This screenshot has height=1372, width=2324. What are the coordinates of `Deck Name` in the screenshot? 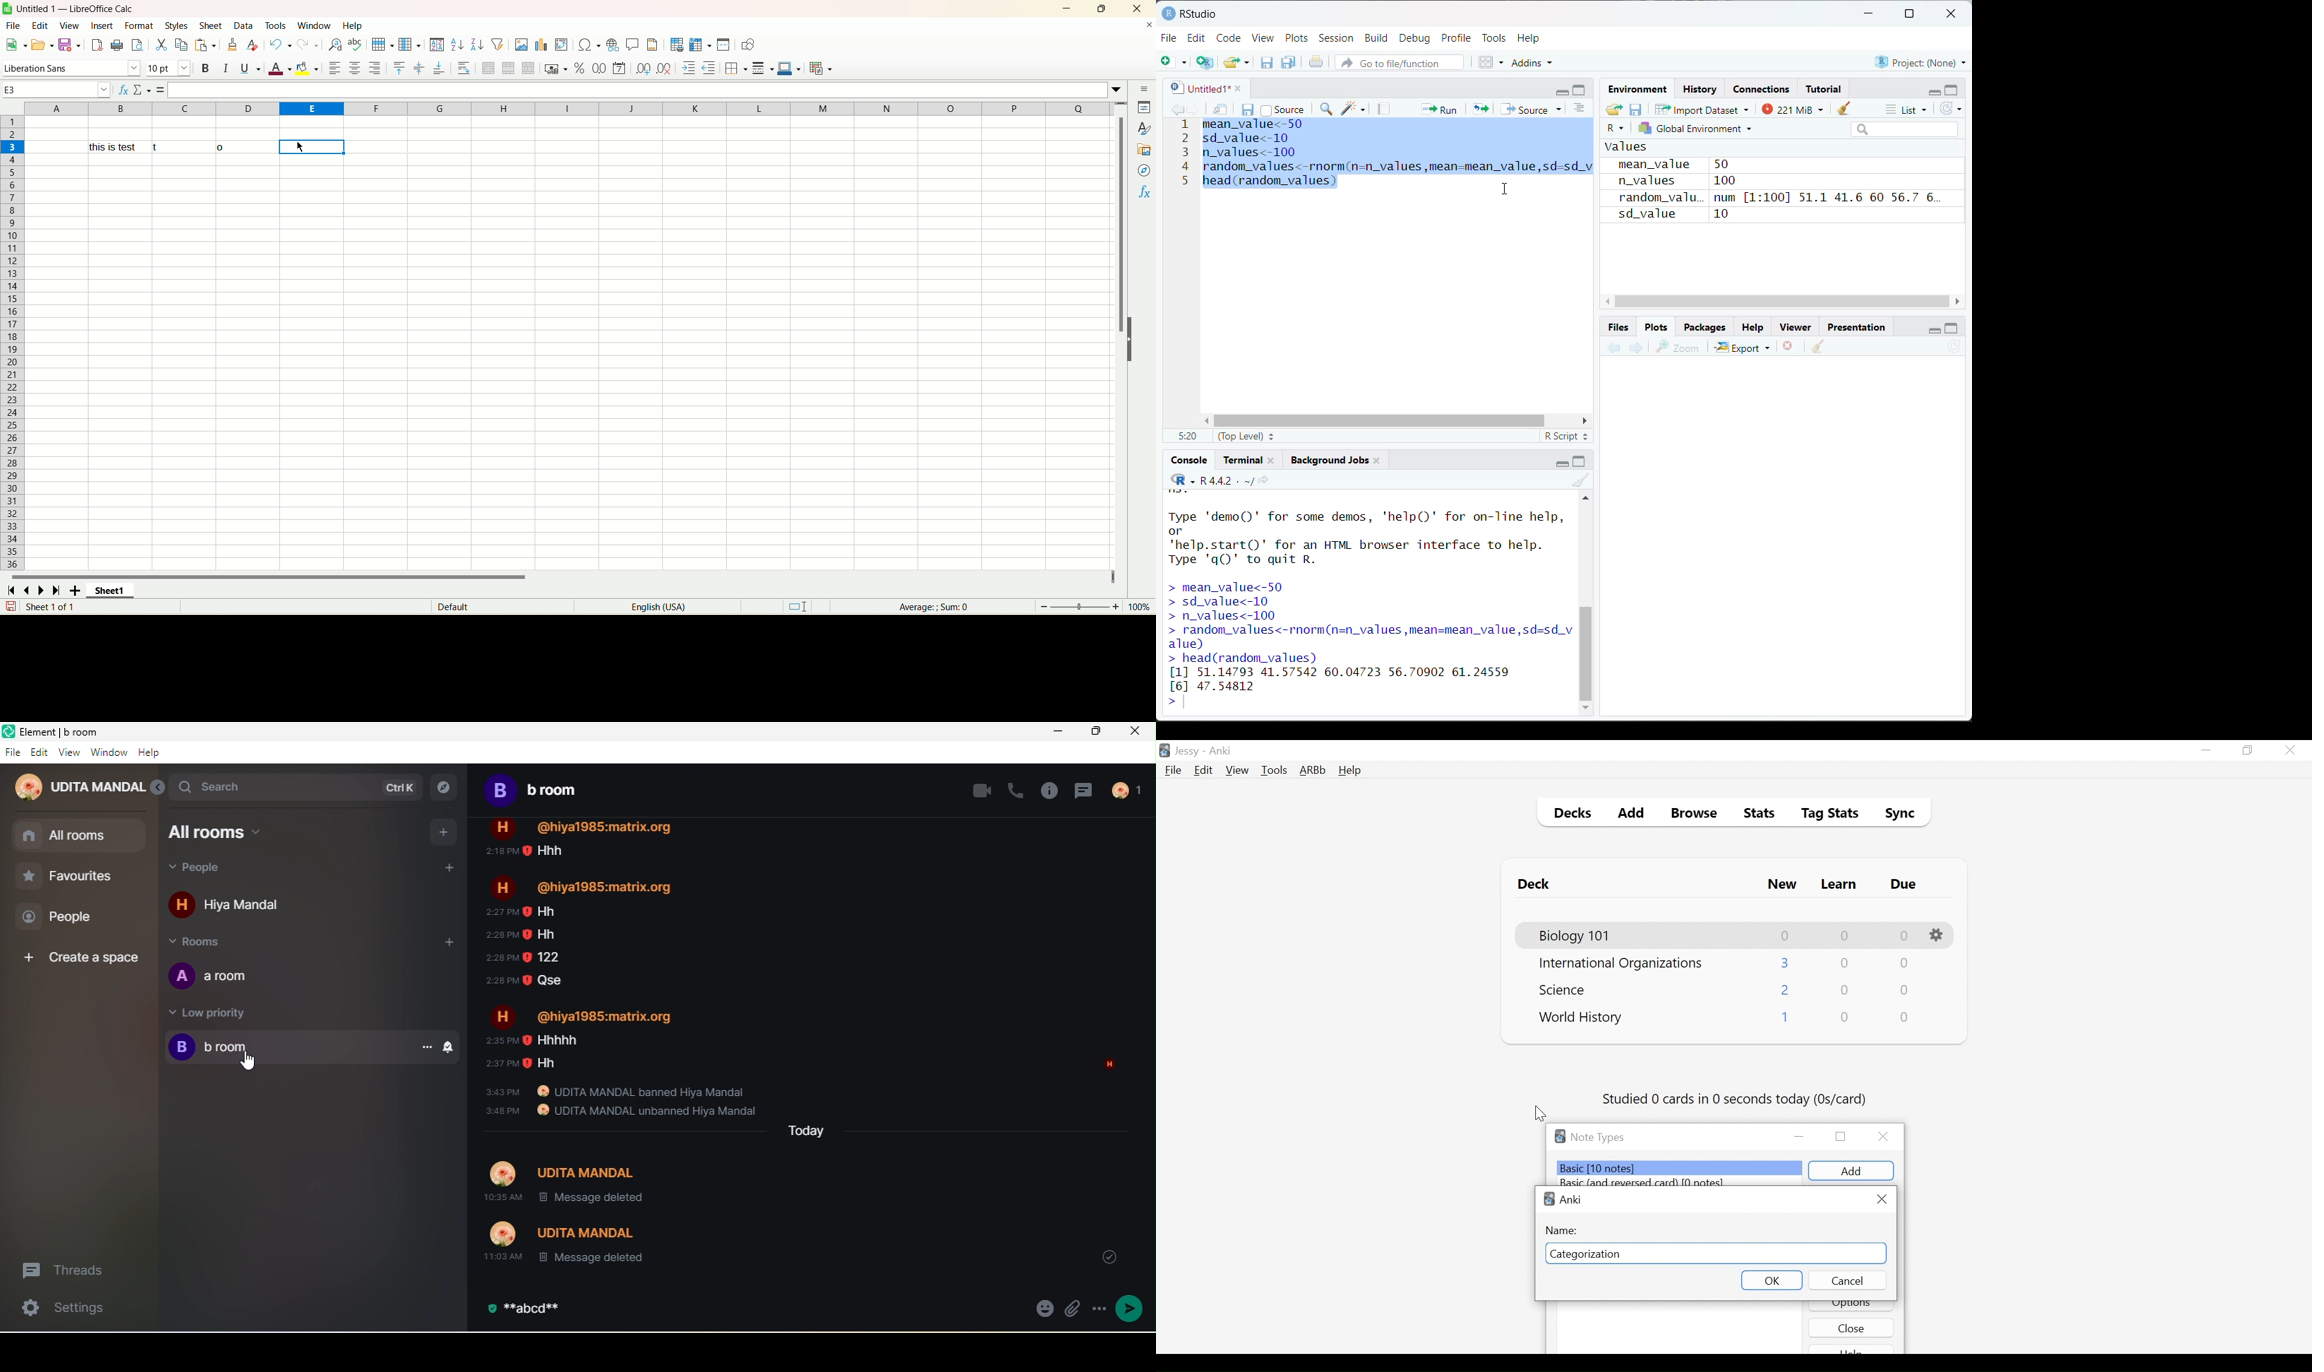 It's located at (1621, 964).